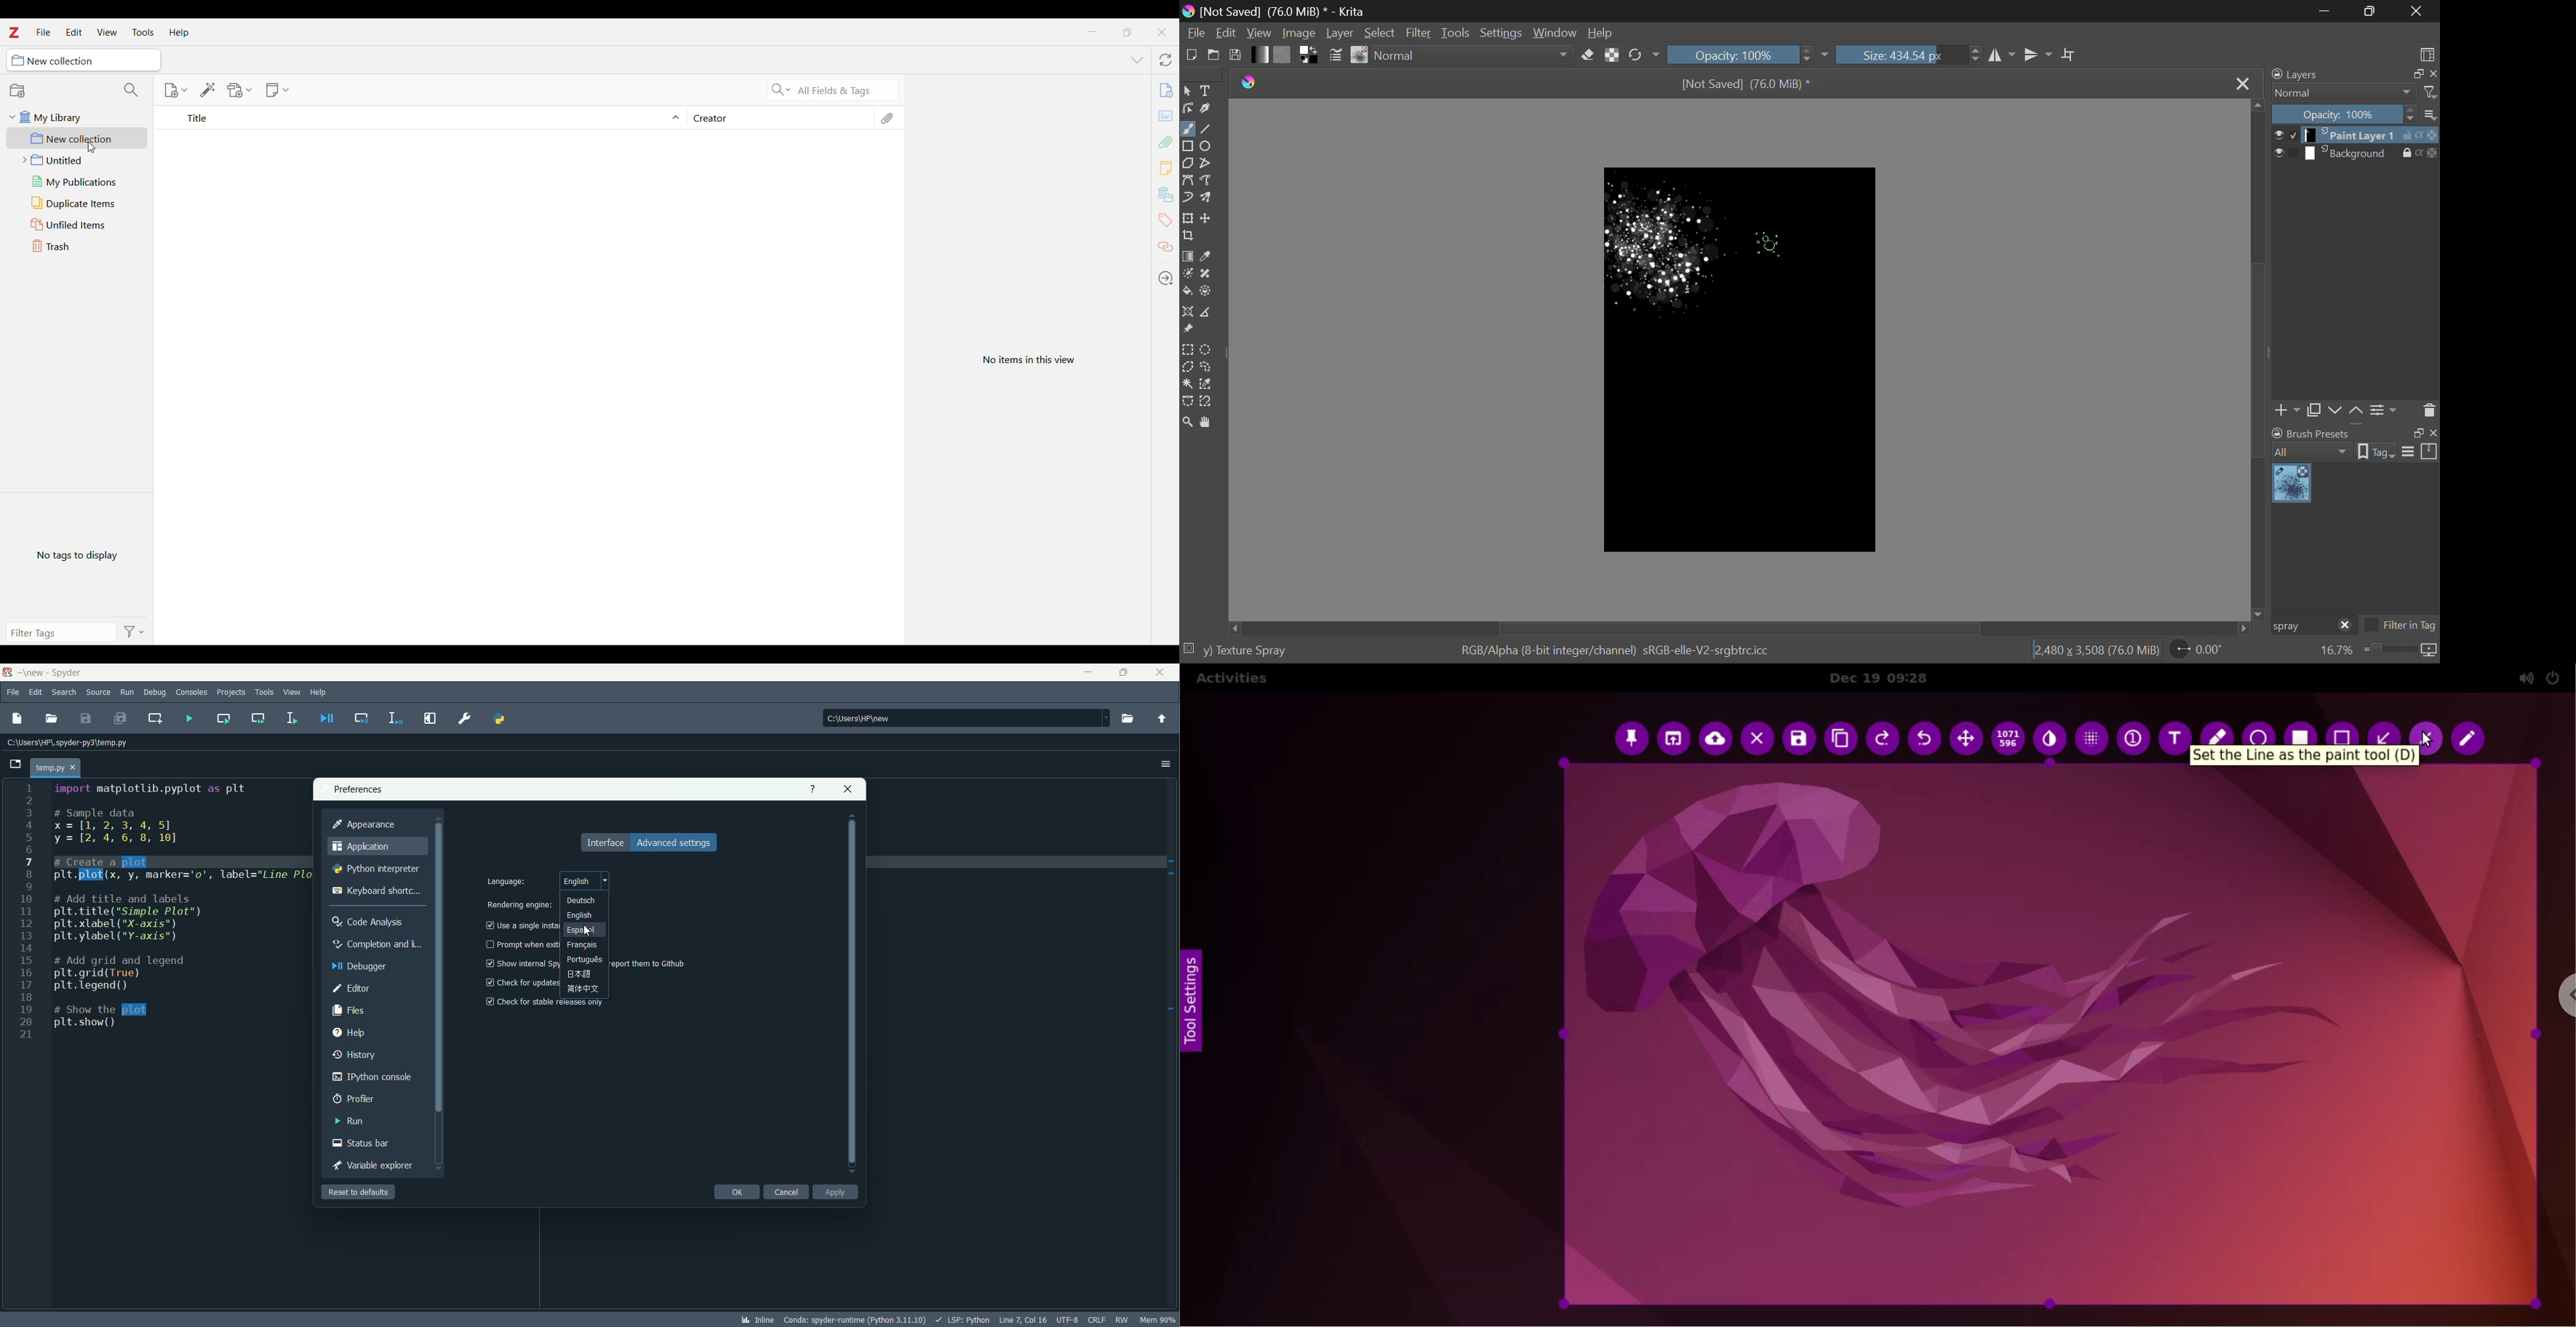 The image size is (2576, 1344). I want to click on run current cell and go to the next one, so click(257, 718).